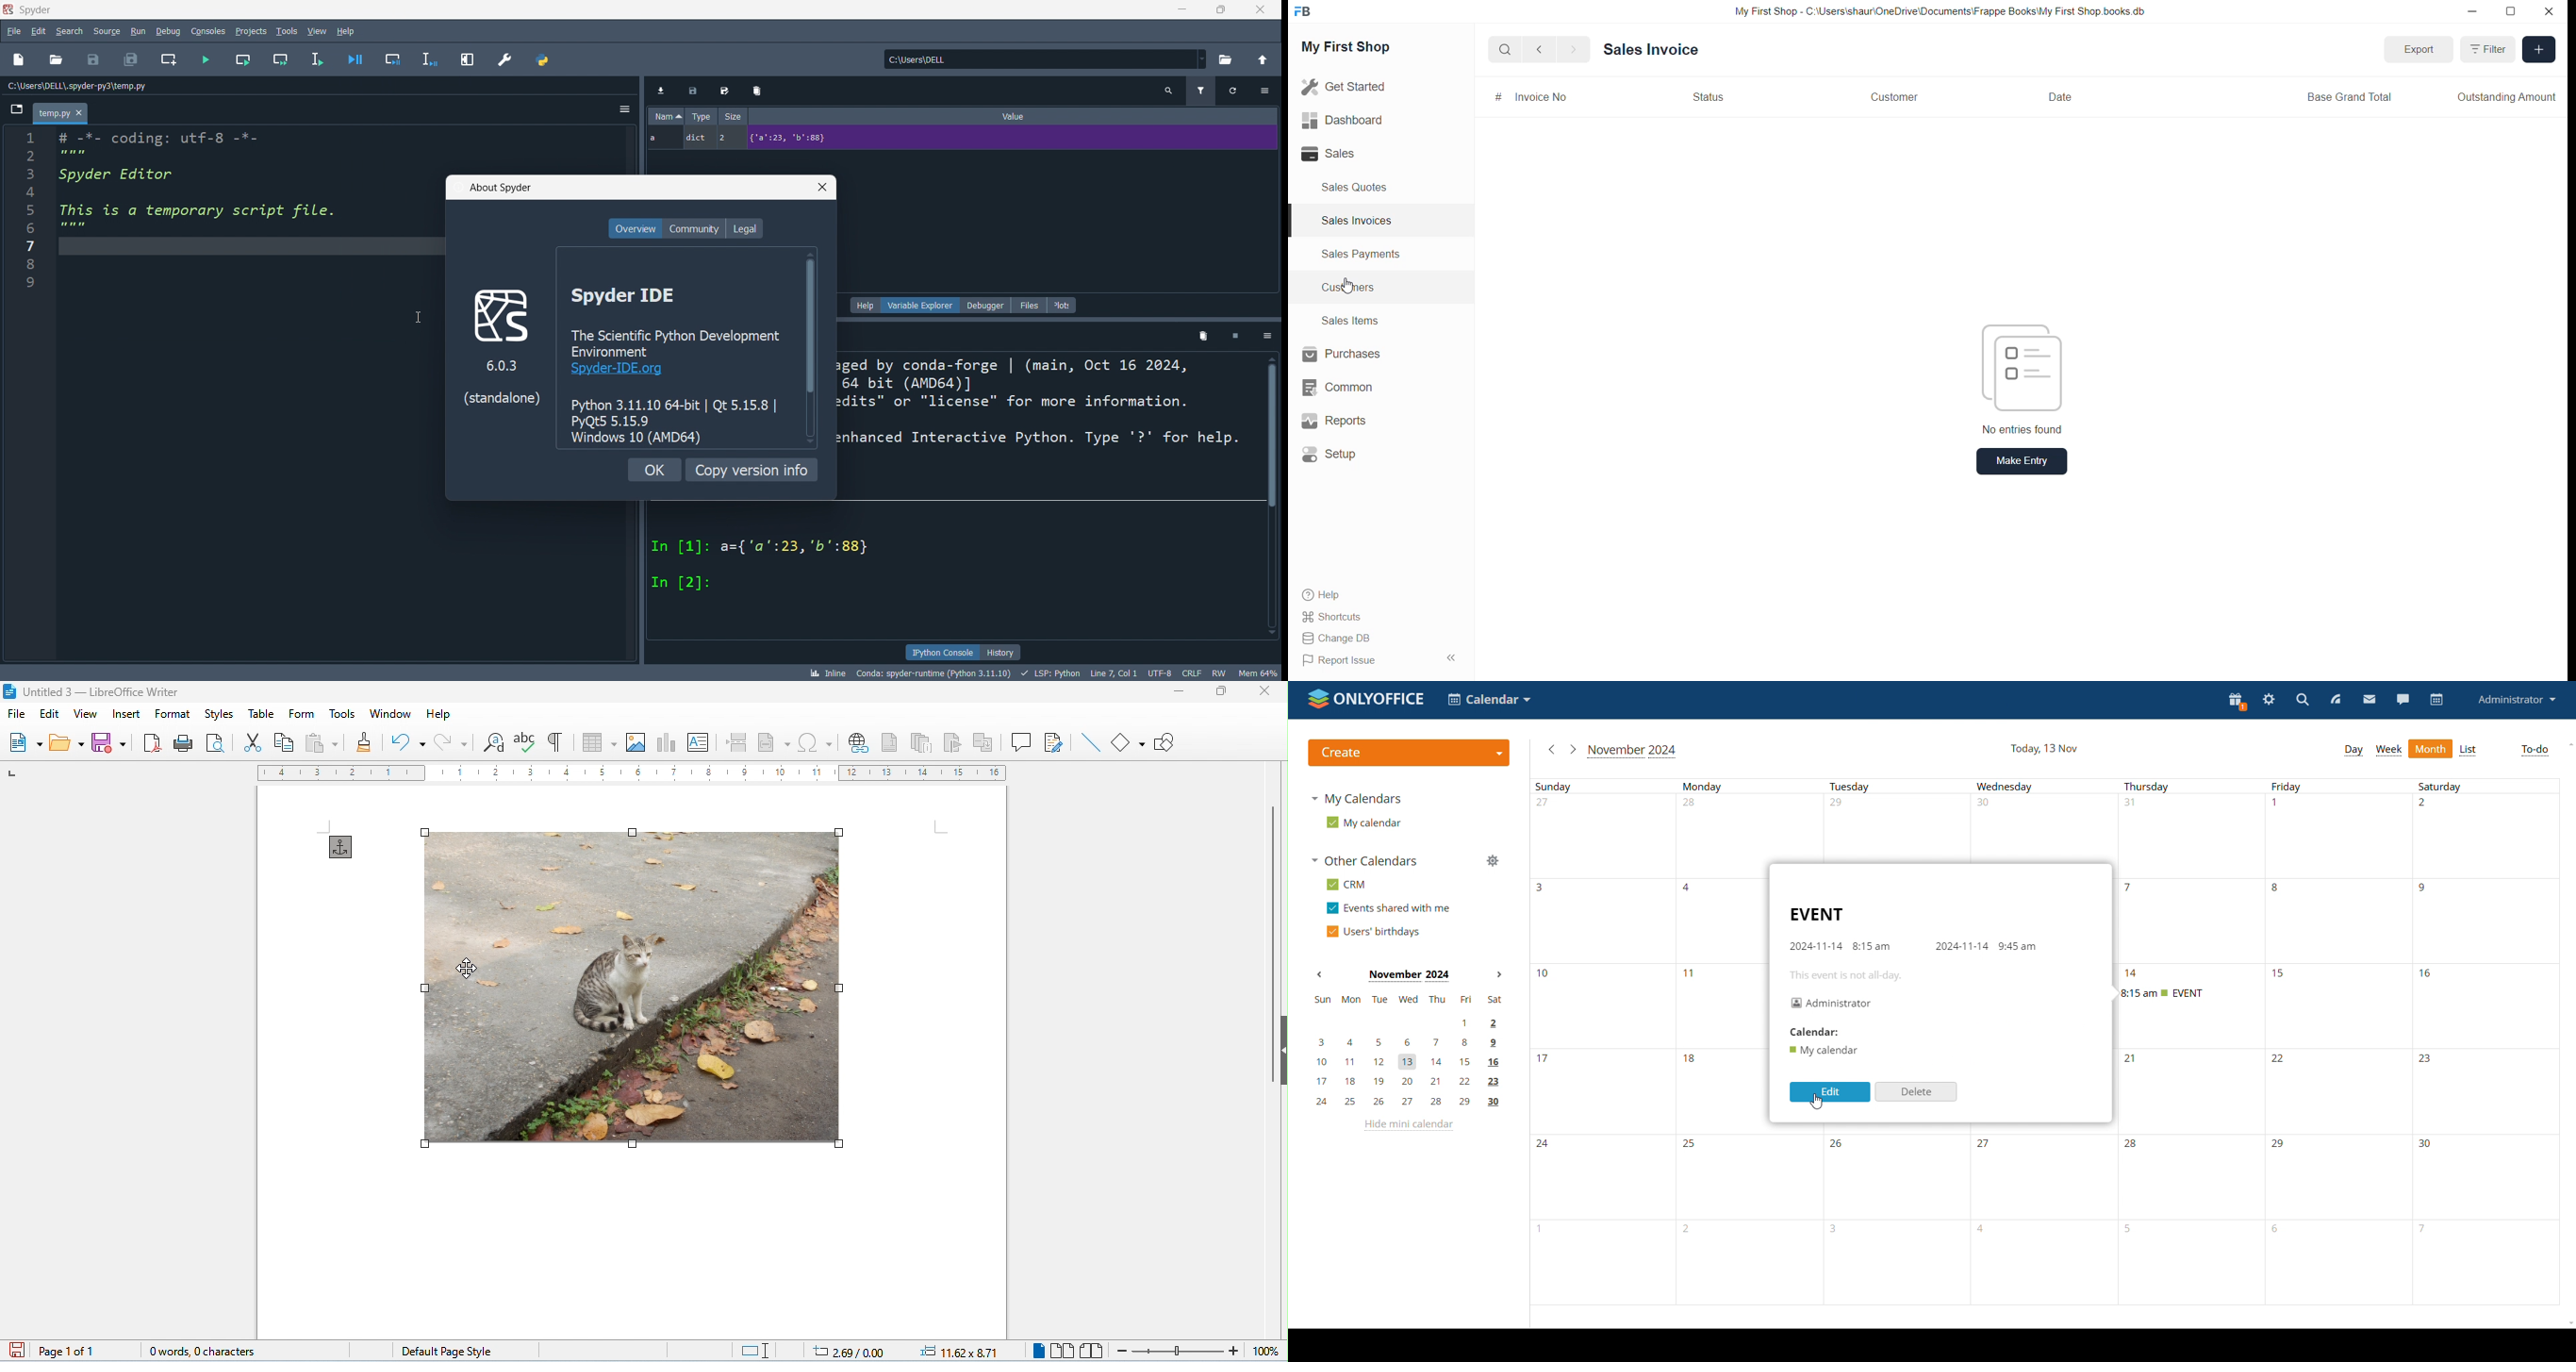  I want to click on Refersh, so click(1234, 91).